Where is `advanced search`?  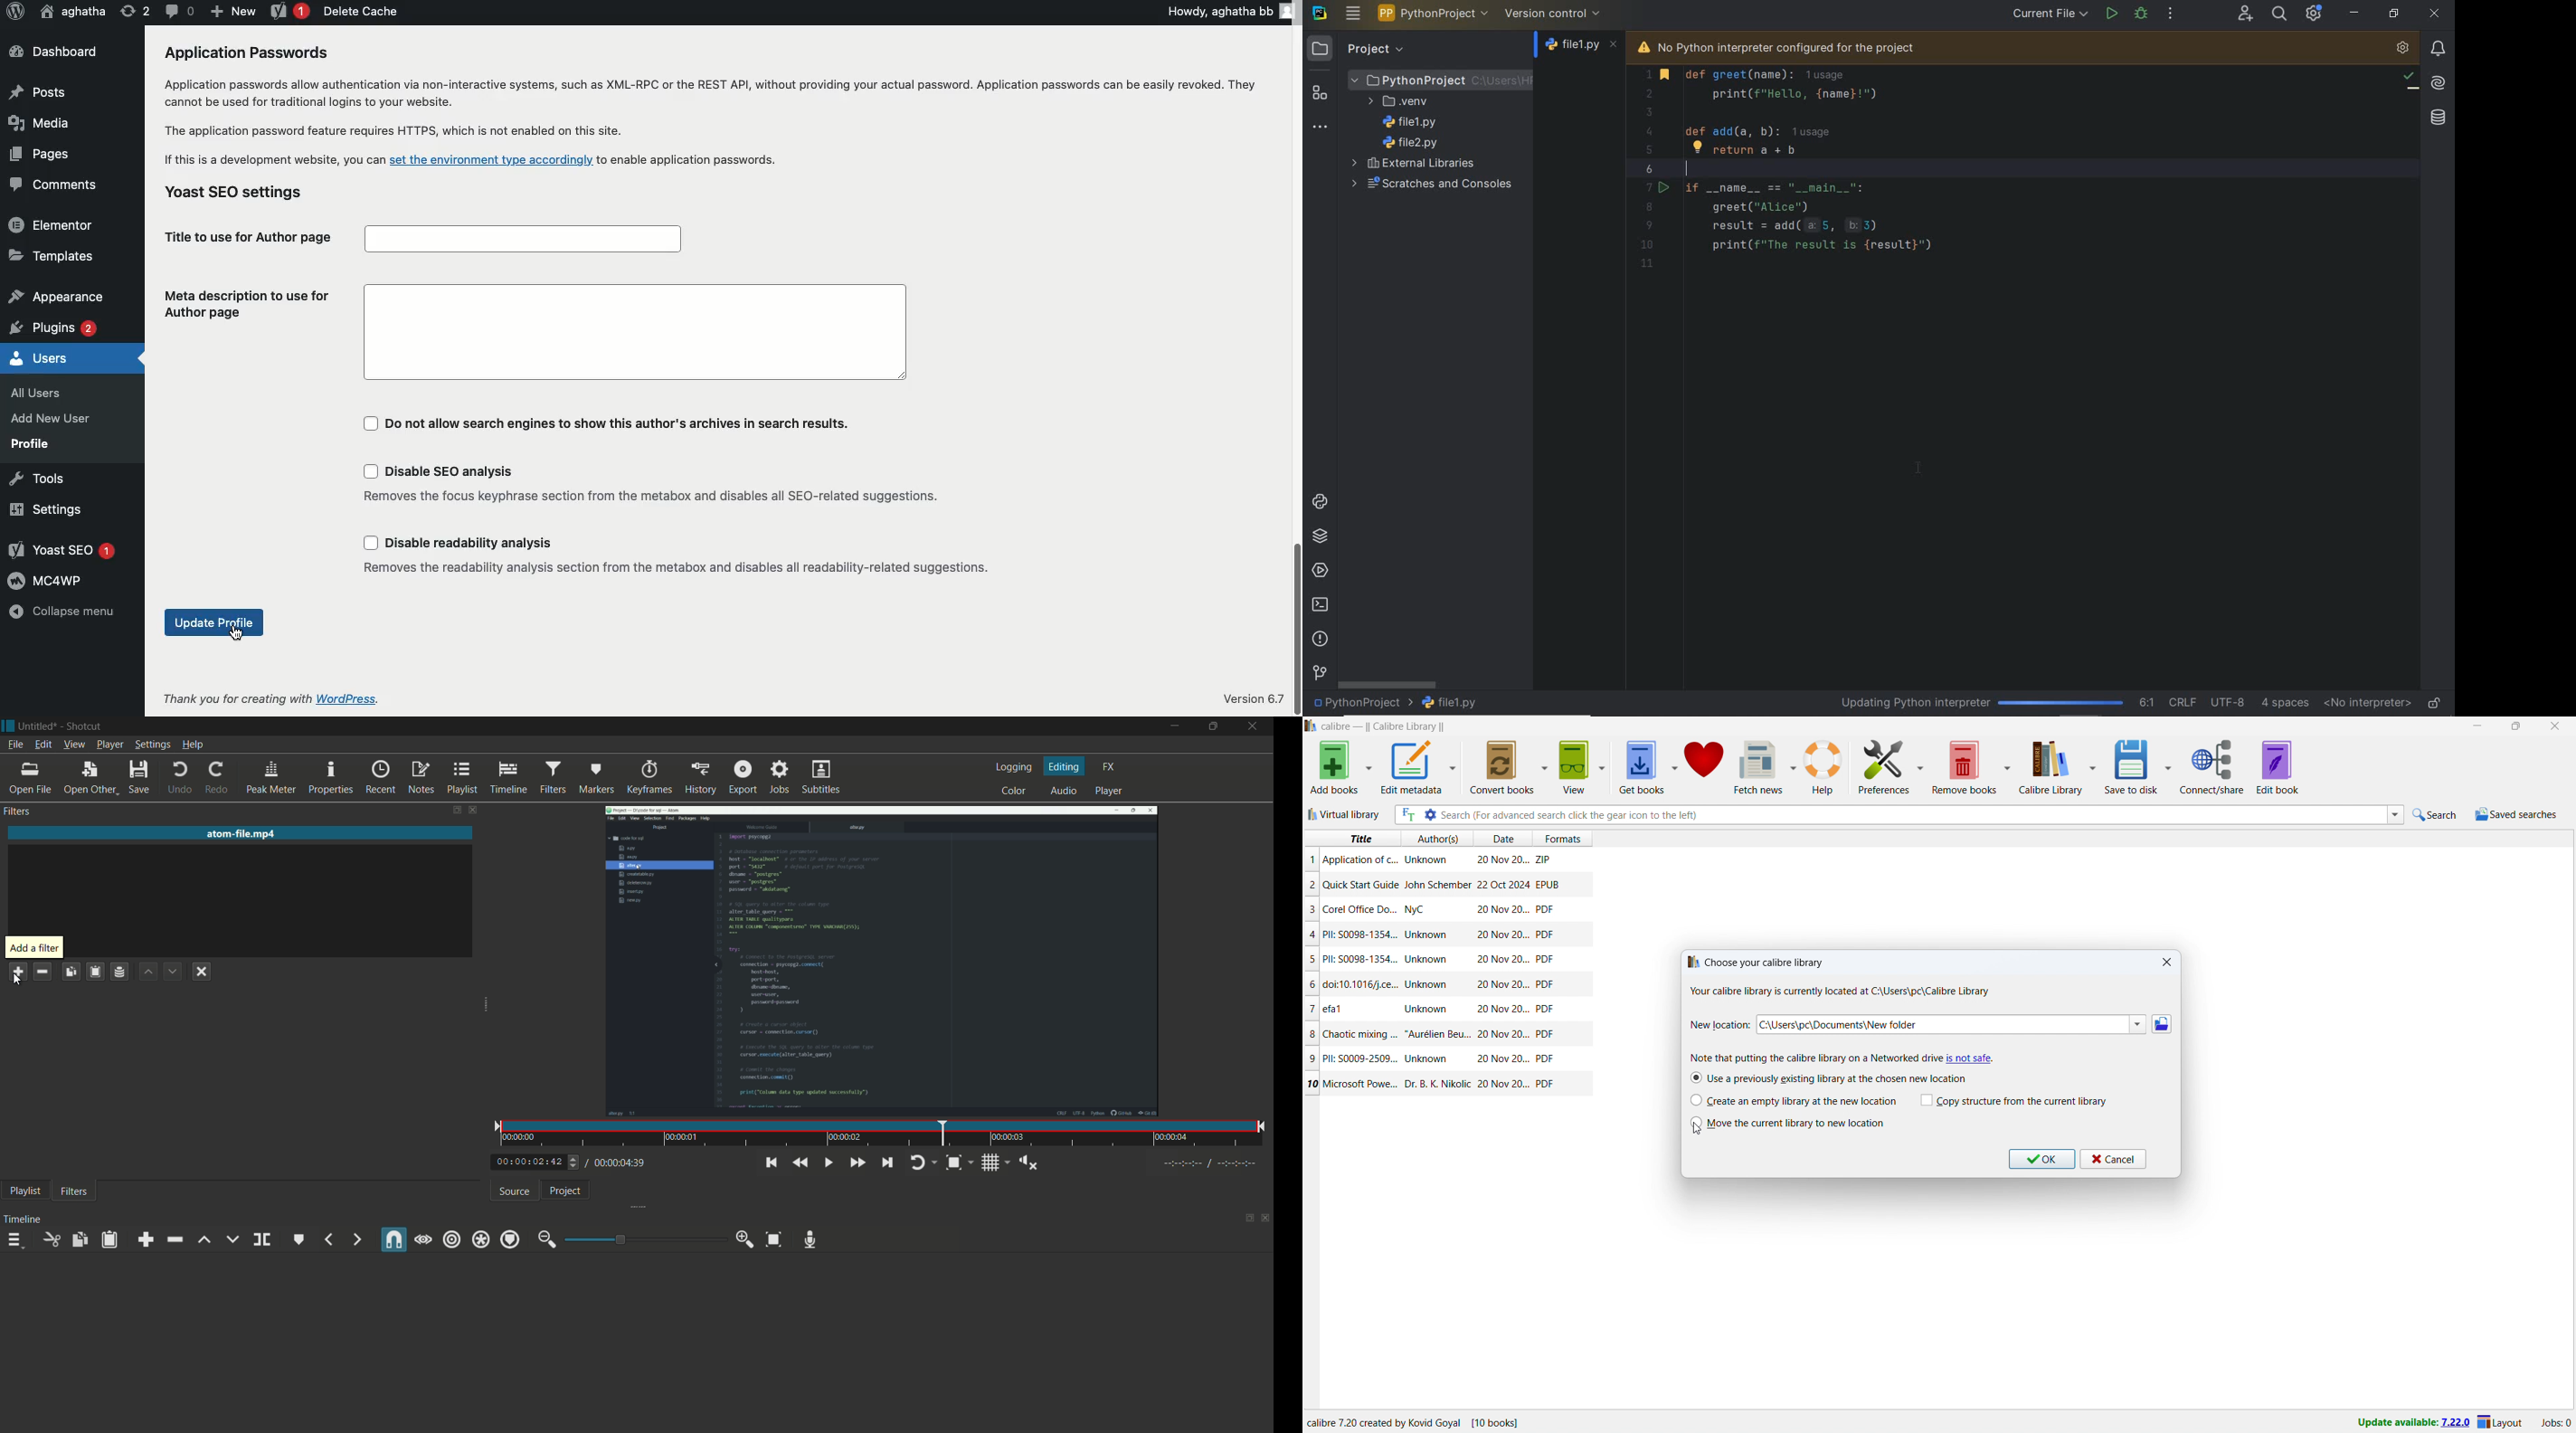
advanced search is located at coordinates (1429, 815).